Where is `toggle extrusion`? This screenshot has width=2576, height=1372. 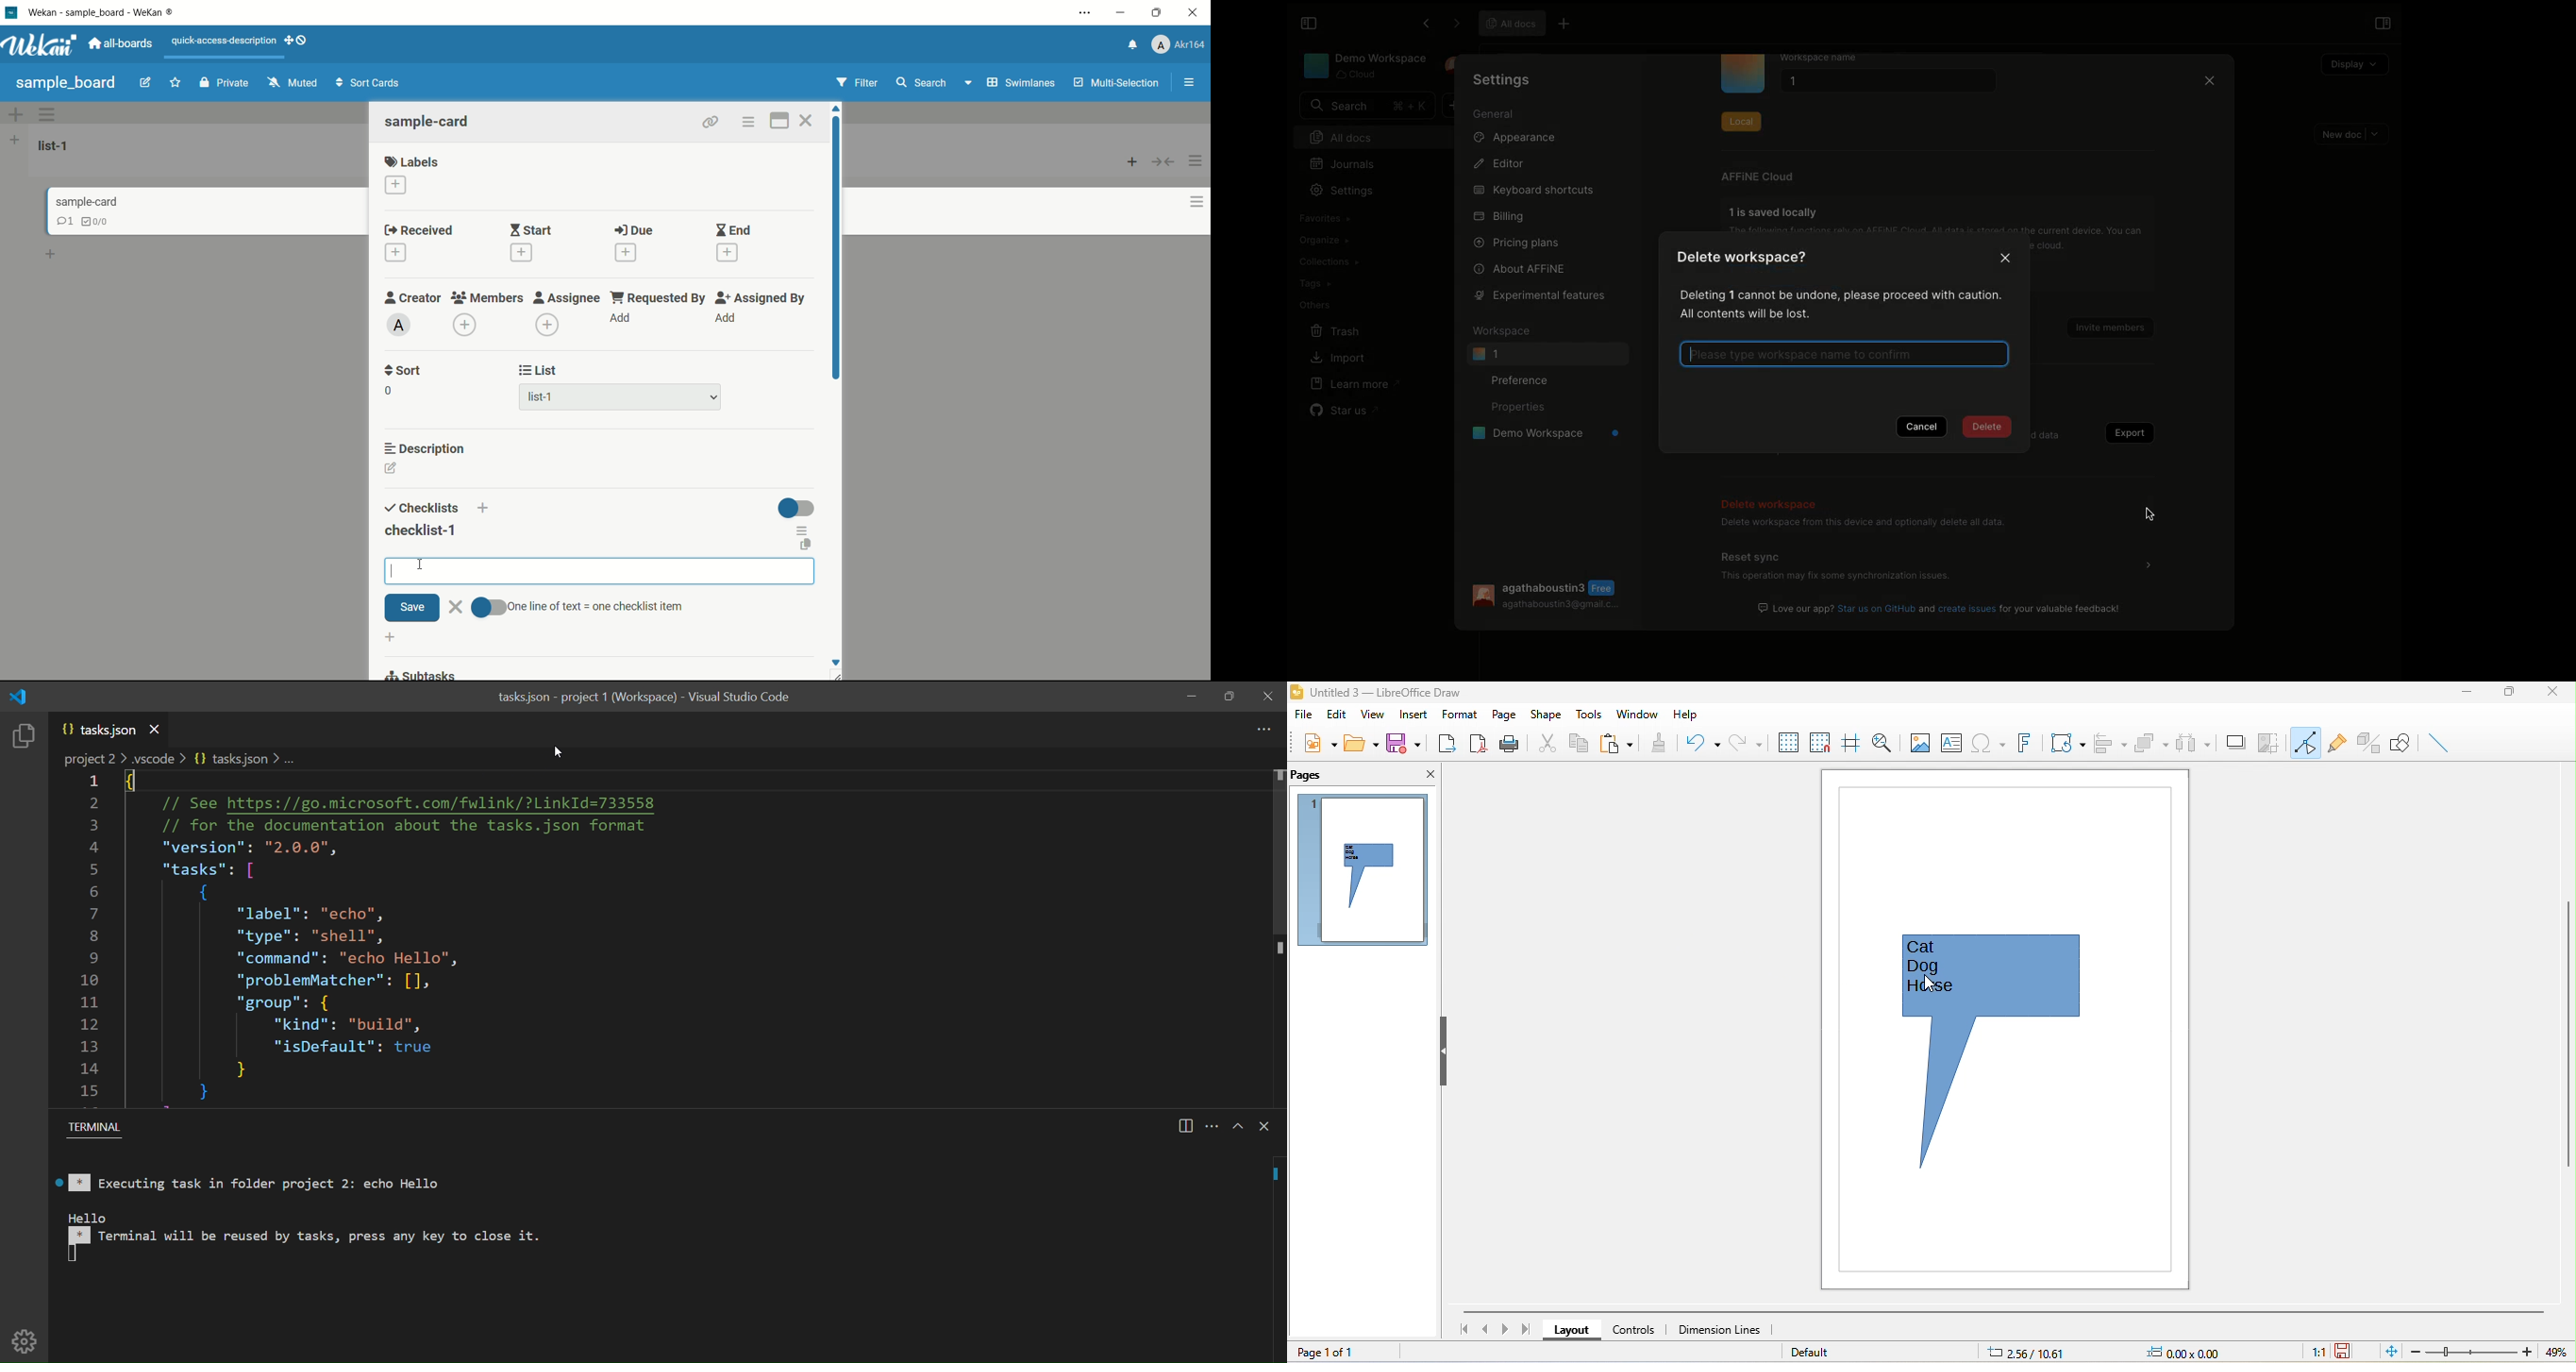 toggle extrusion is located at coordinates (2369, 744).